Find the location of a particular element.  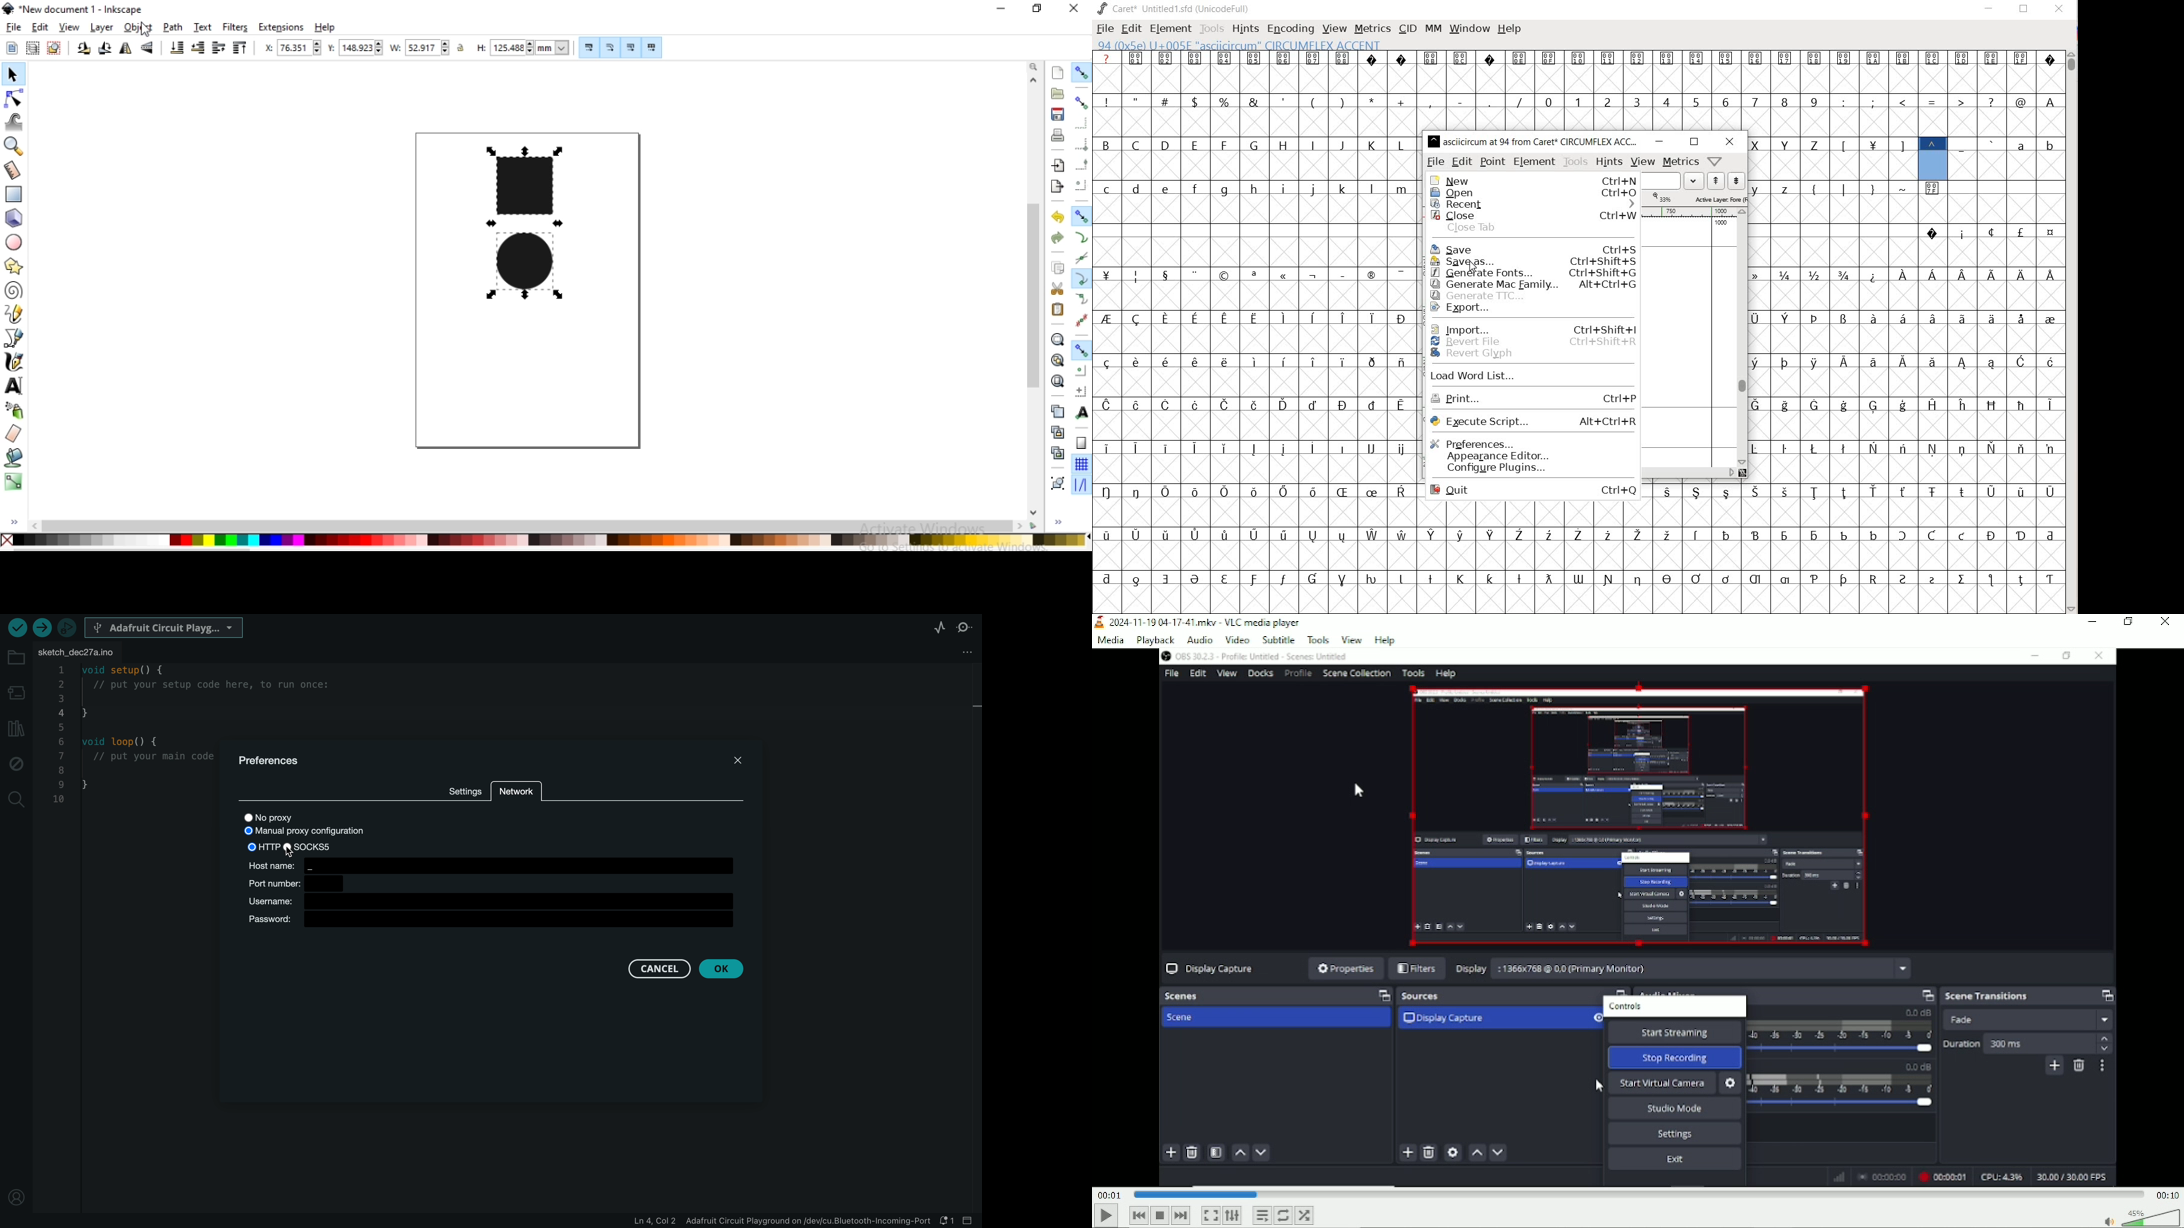

deselect any selected objects is located at coordinates (56, 49).